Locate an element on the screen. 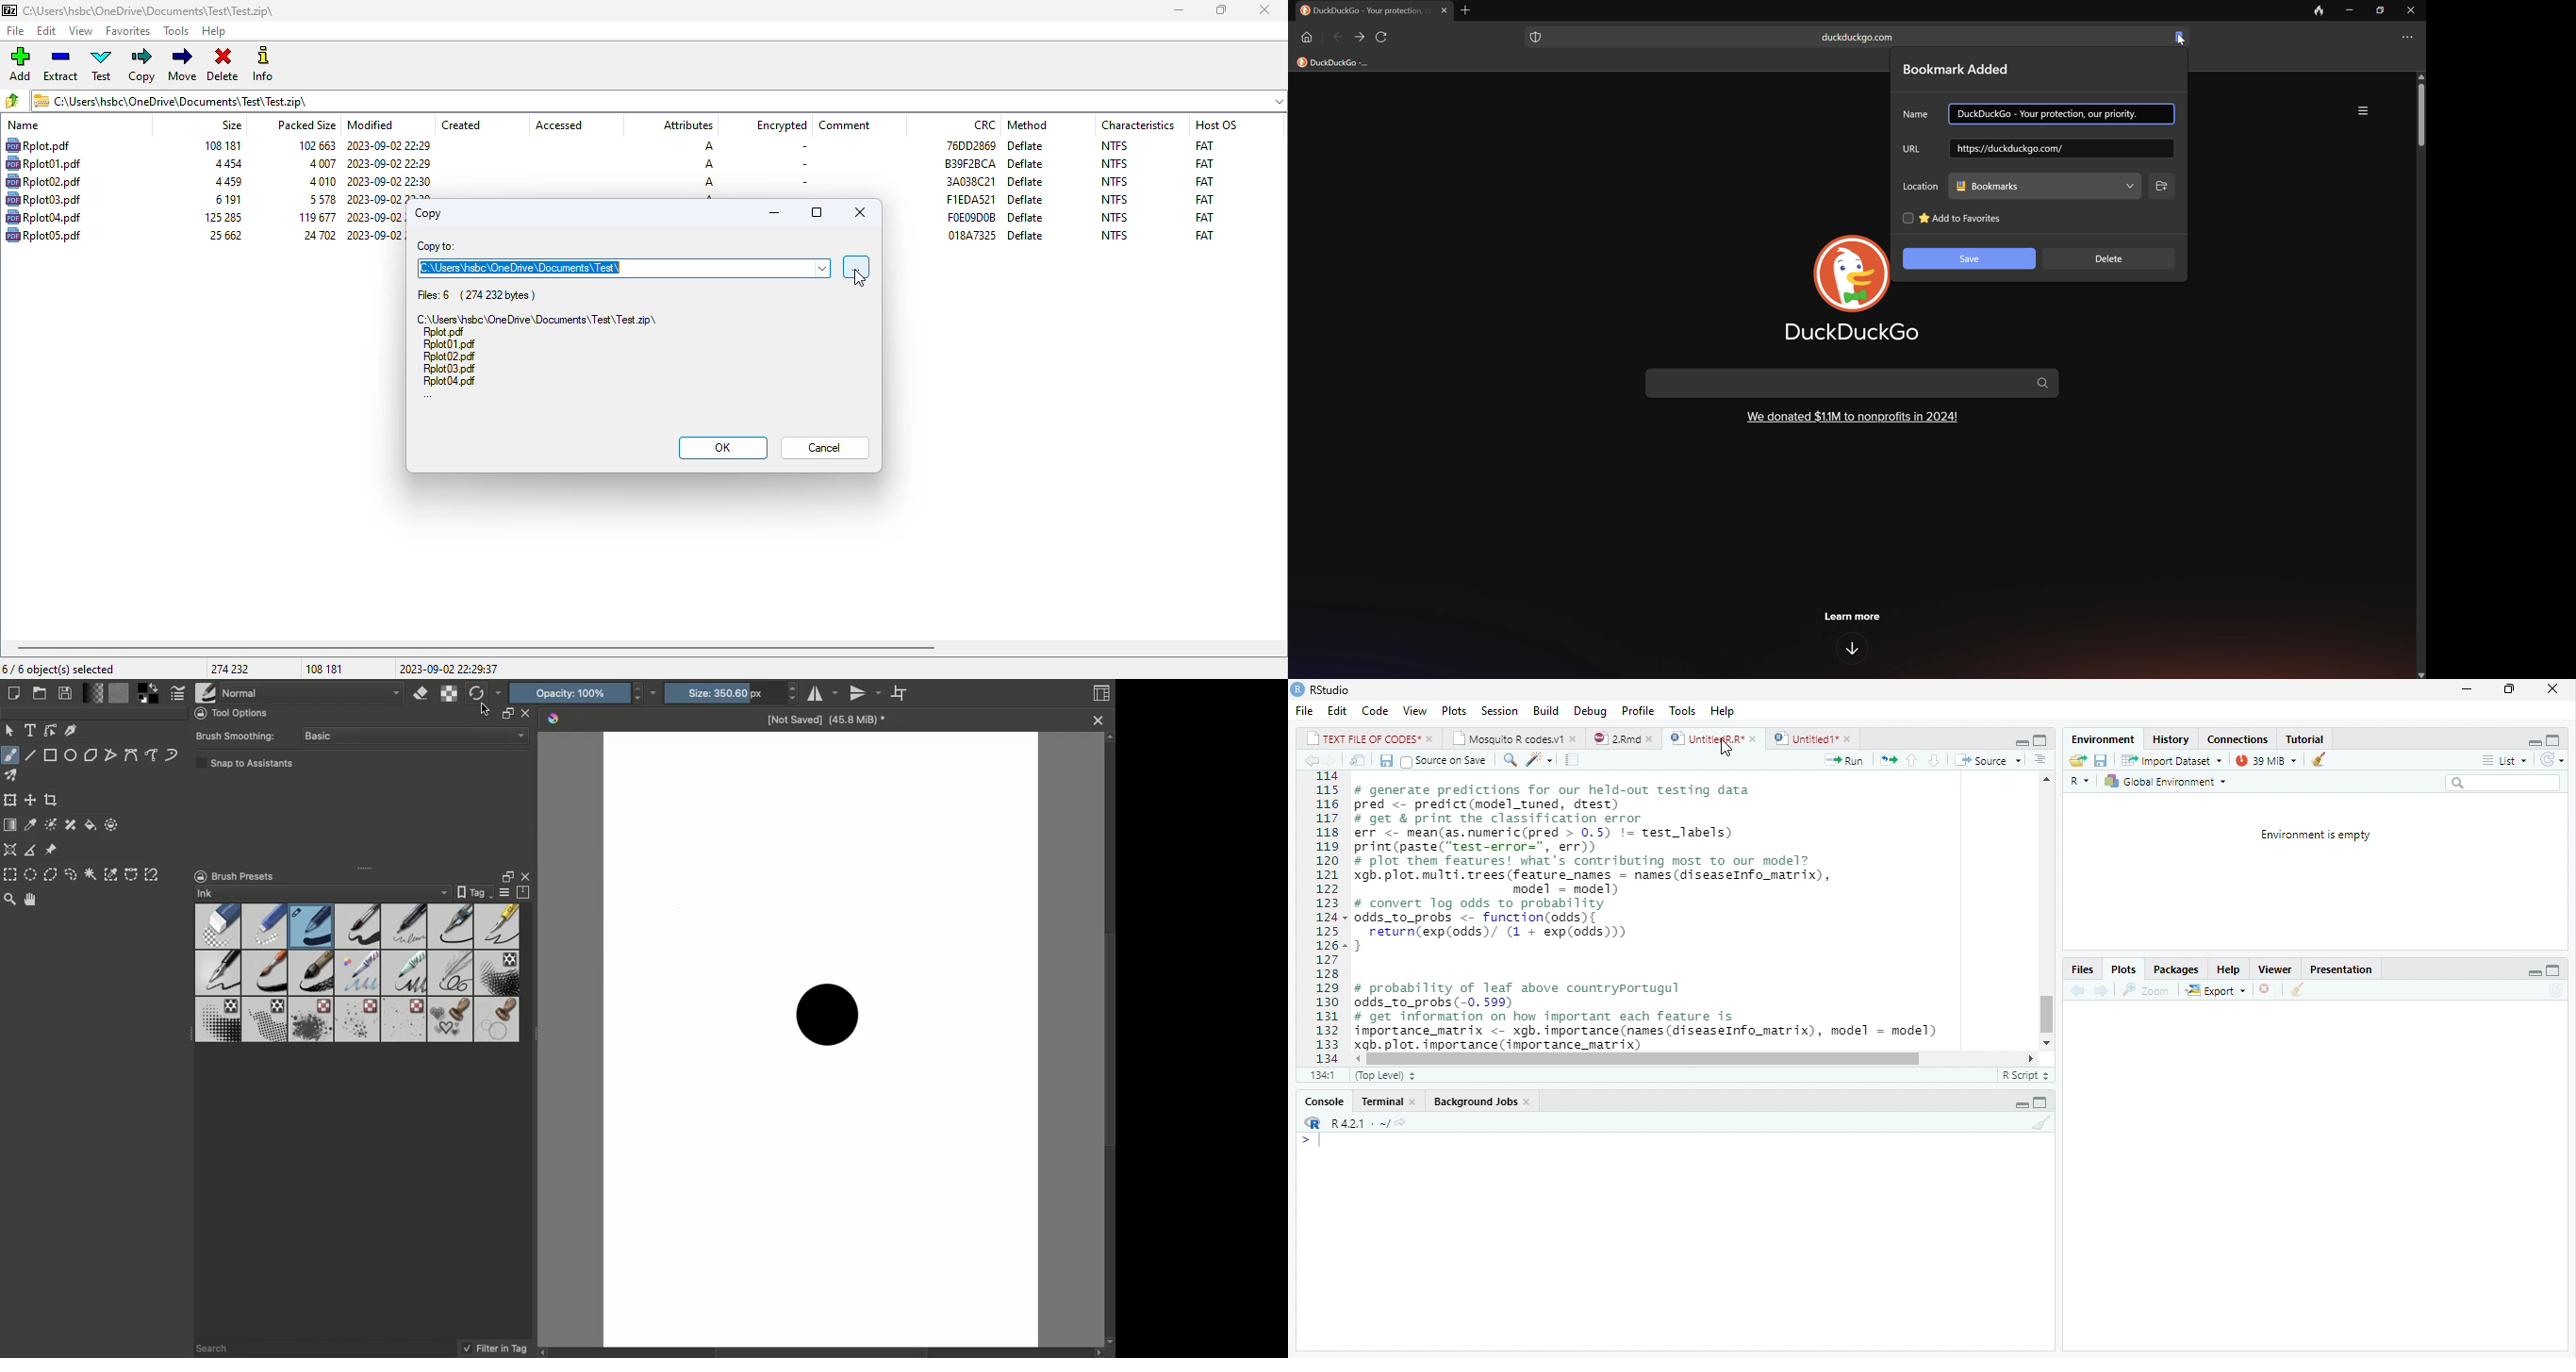 Image resolution: width=2576 pixels, height=1372 pixels. Krita is located at coordinates (554, 719).